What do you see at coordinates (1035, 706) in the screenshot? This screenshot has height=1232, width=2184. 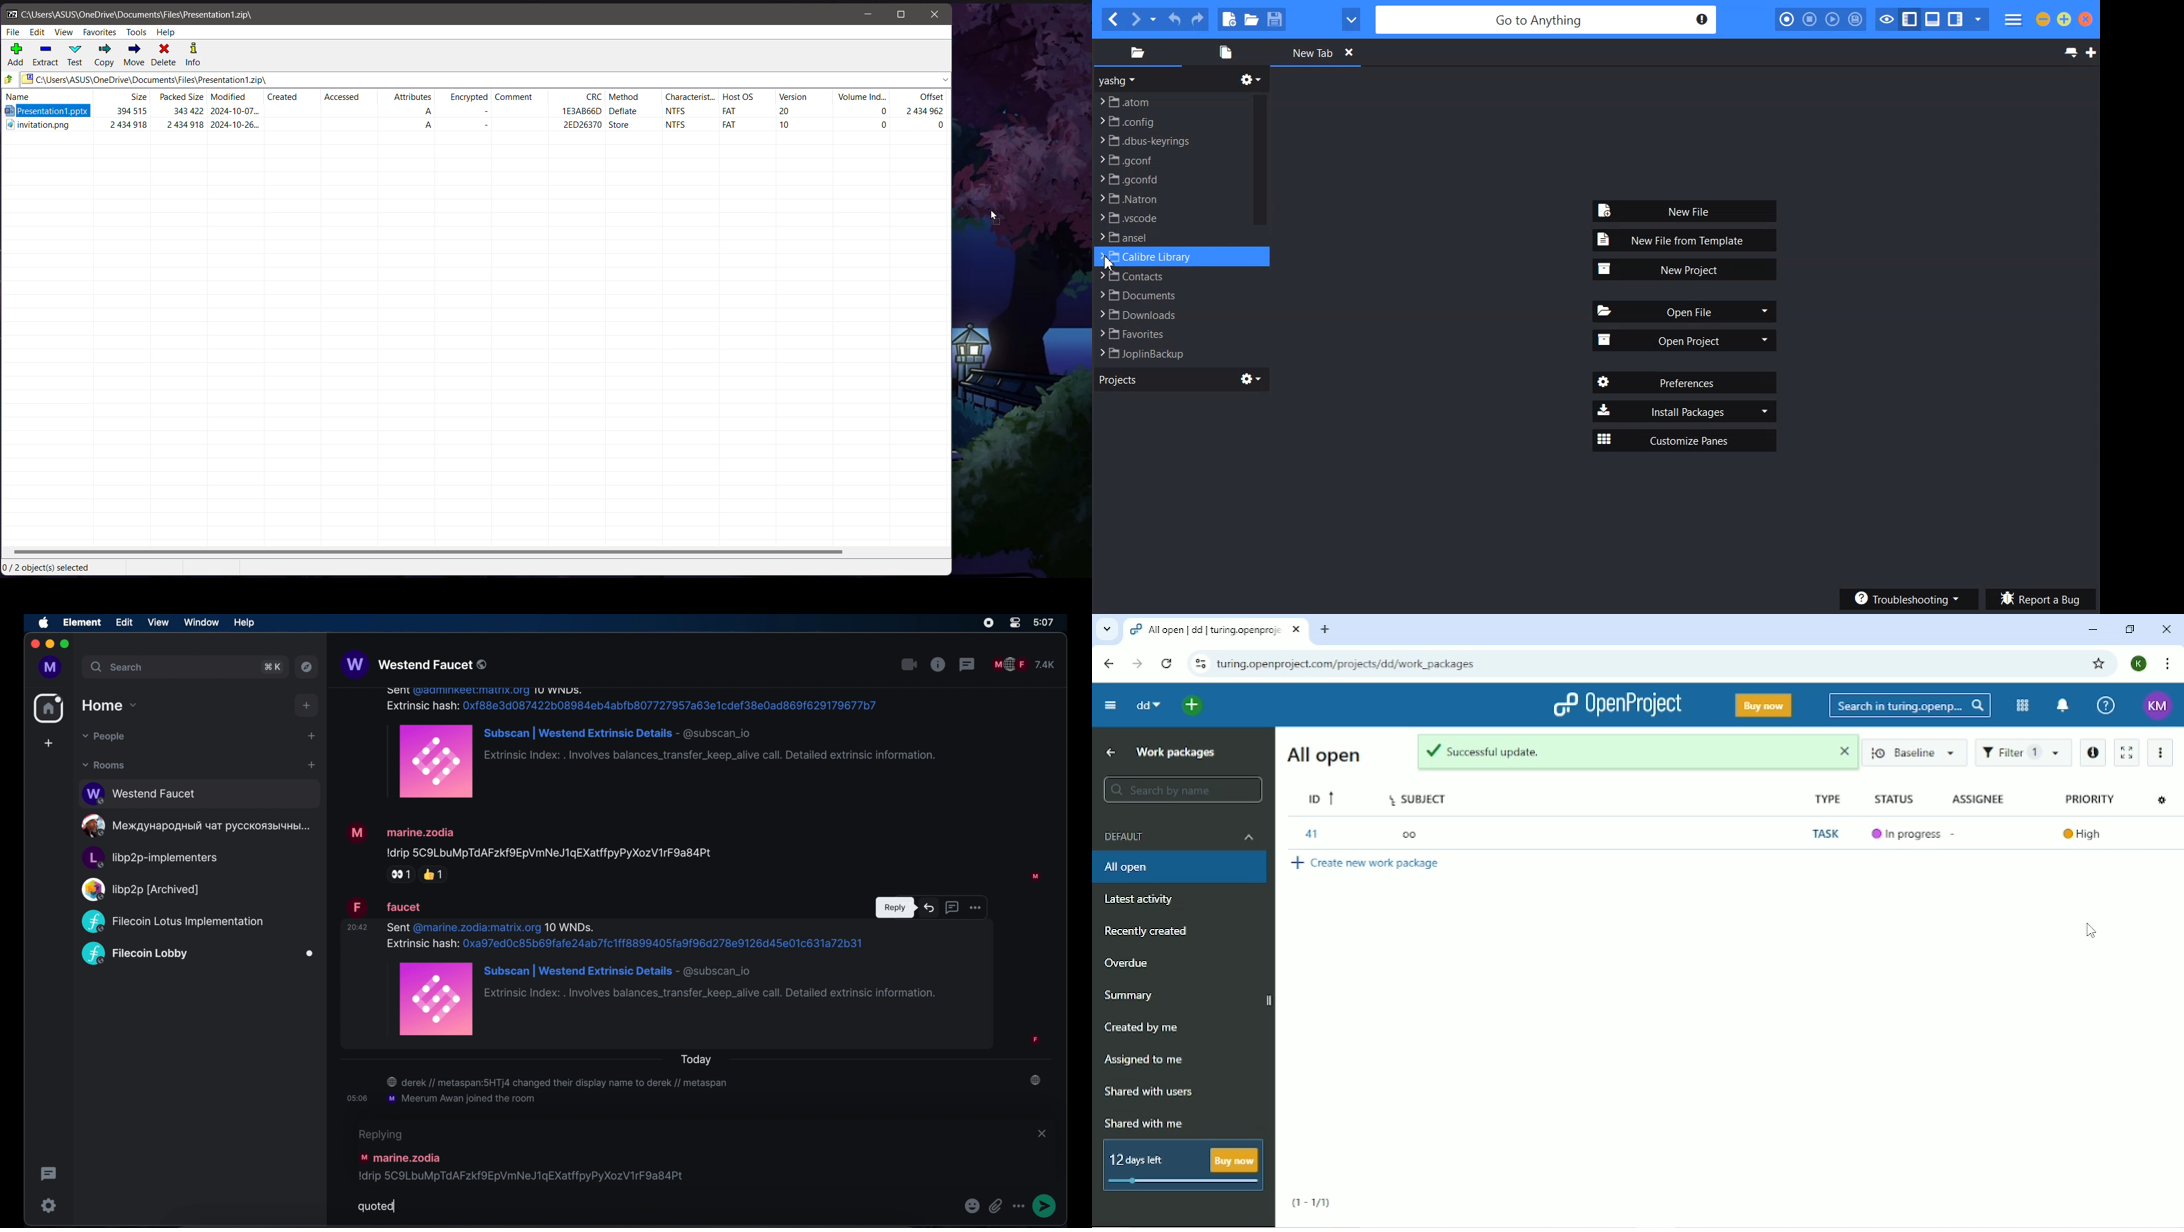 I see `participant profile picture` at bounding box center [1035, 706].